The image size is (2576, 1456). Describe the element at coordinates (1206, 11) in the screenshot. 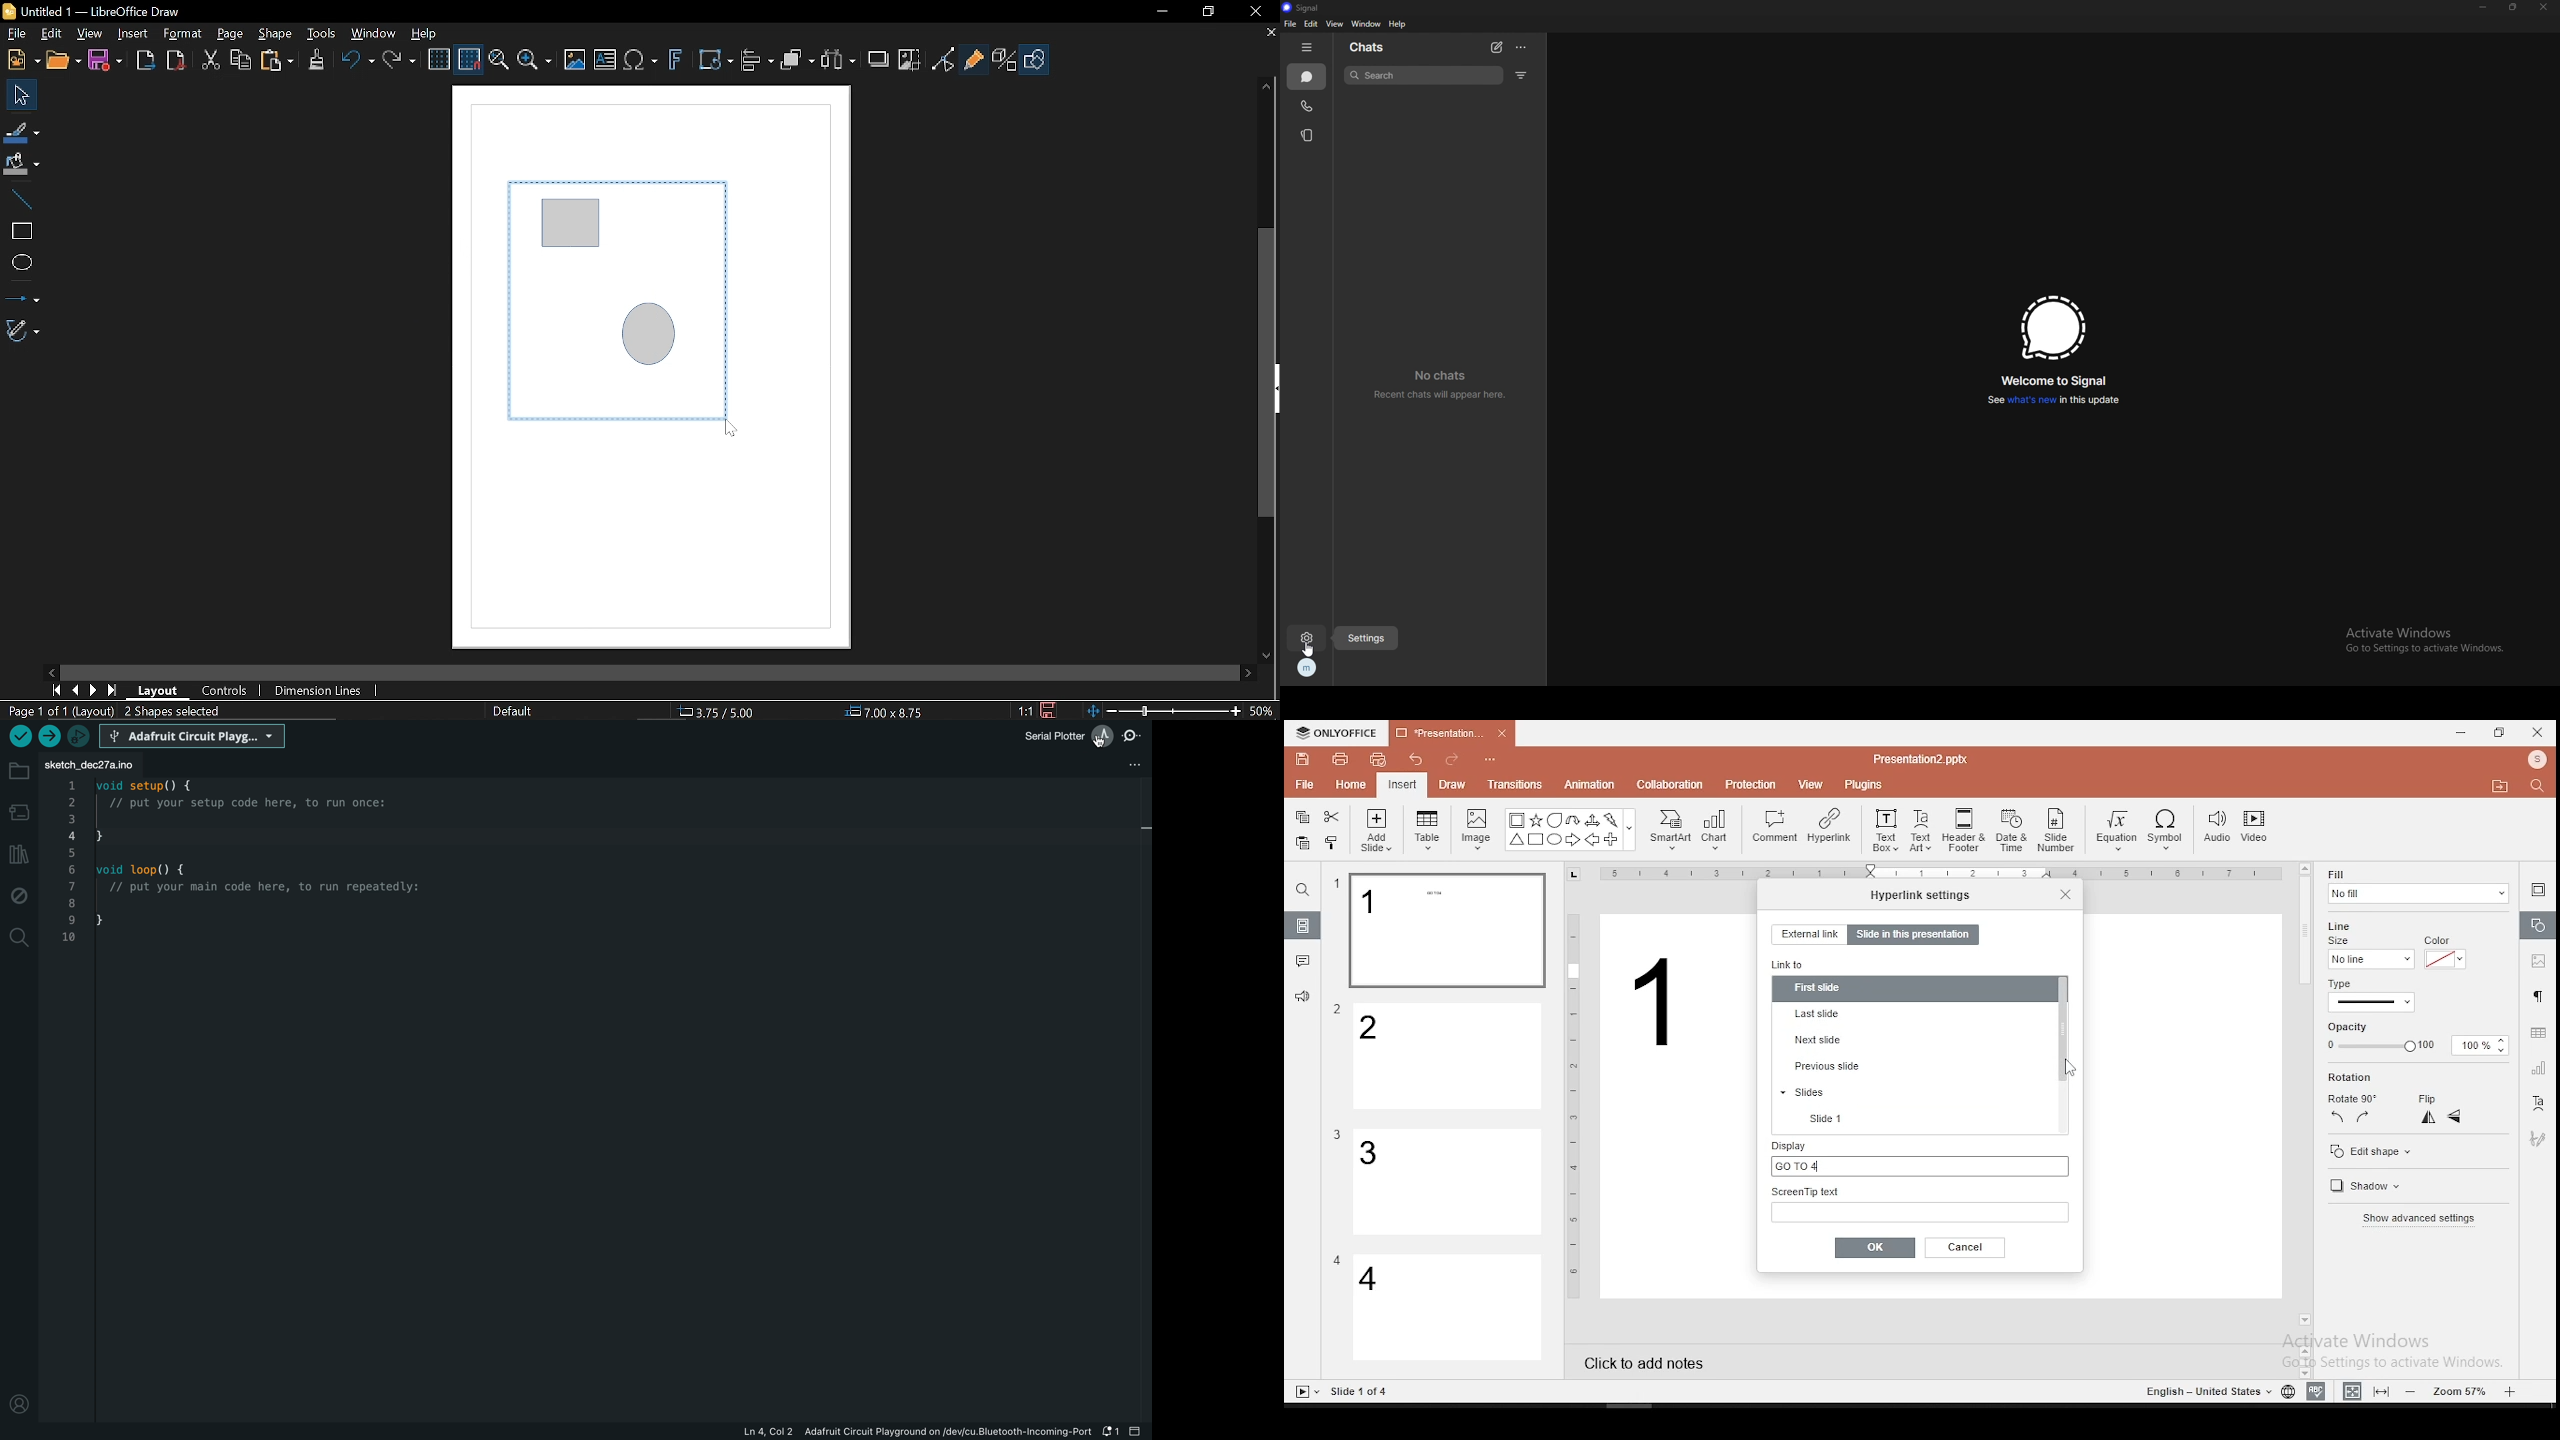

I see `Restore down` at that location.